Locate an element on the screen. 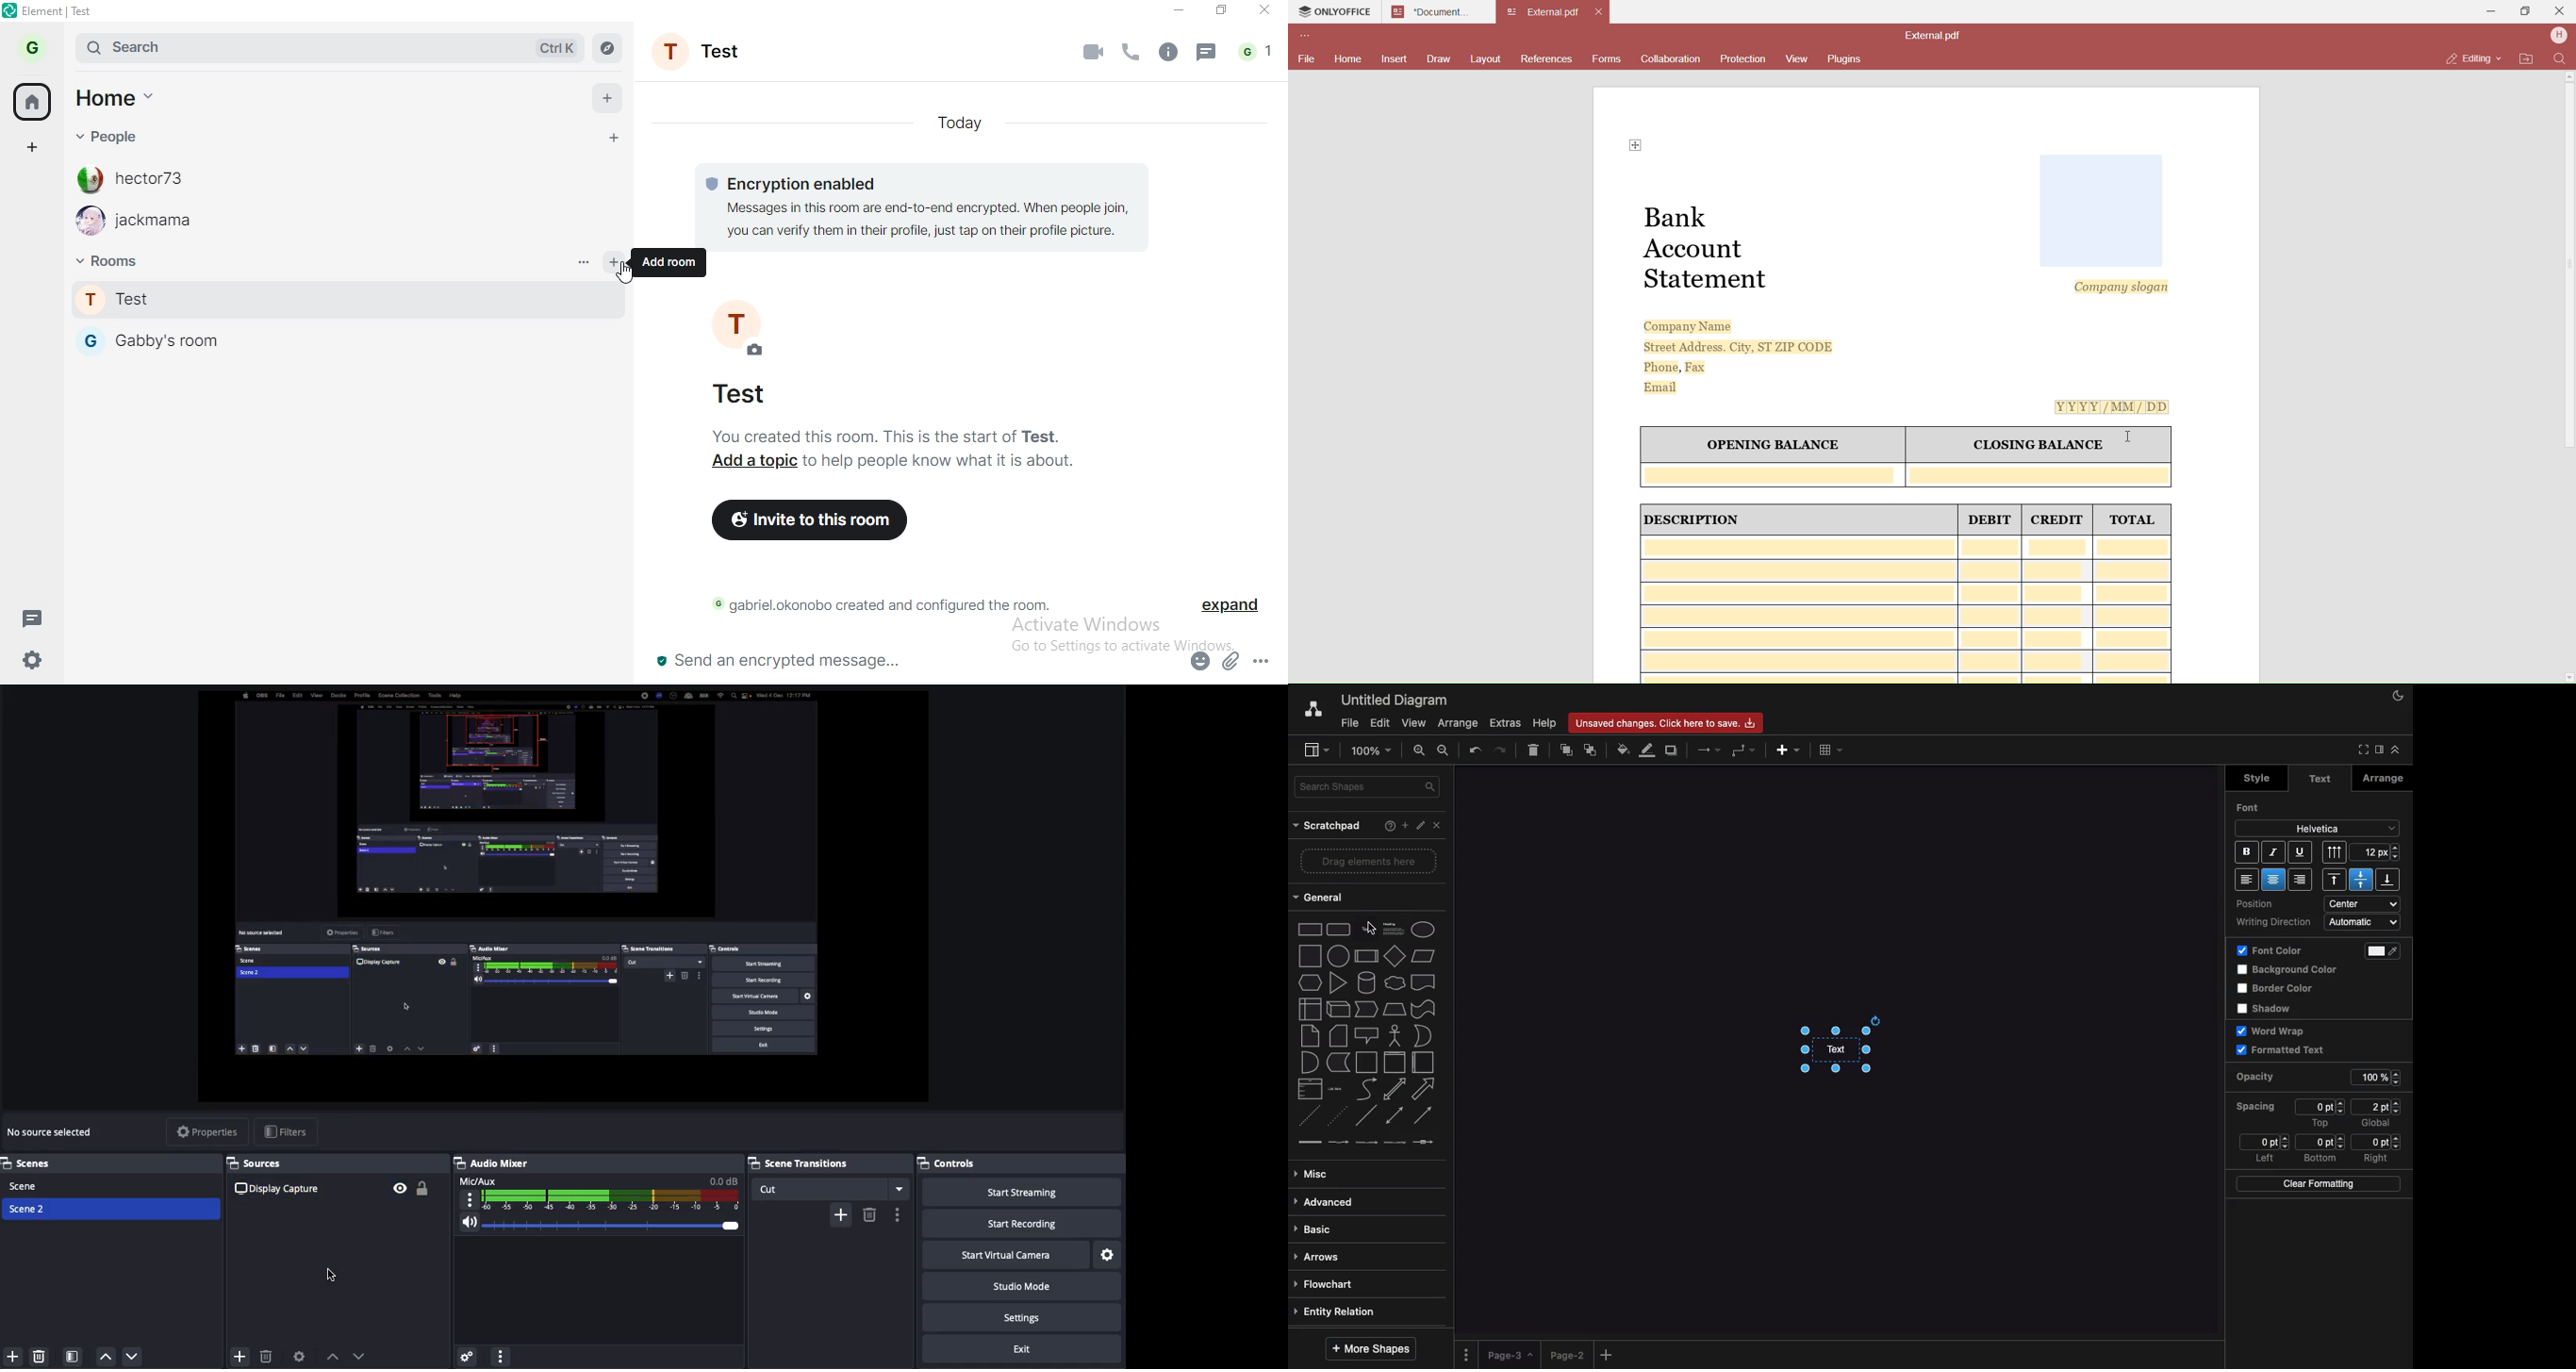 The width and height of the screenshot is (2576, 1372). Add is located at coordinates (1404, 824).